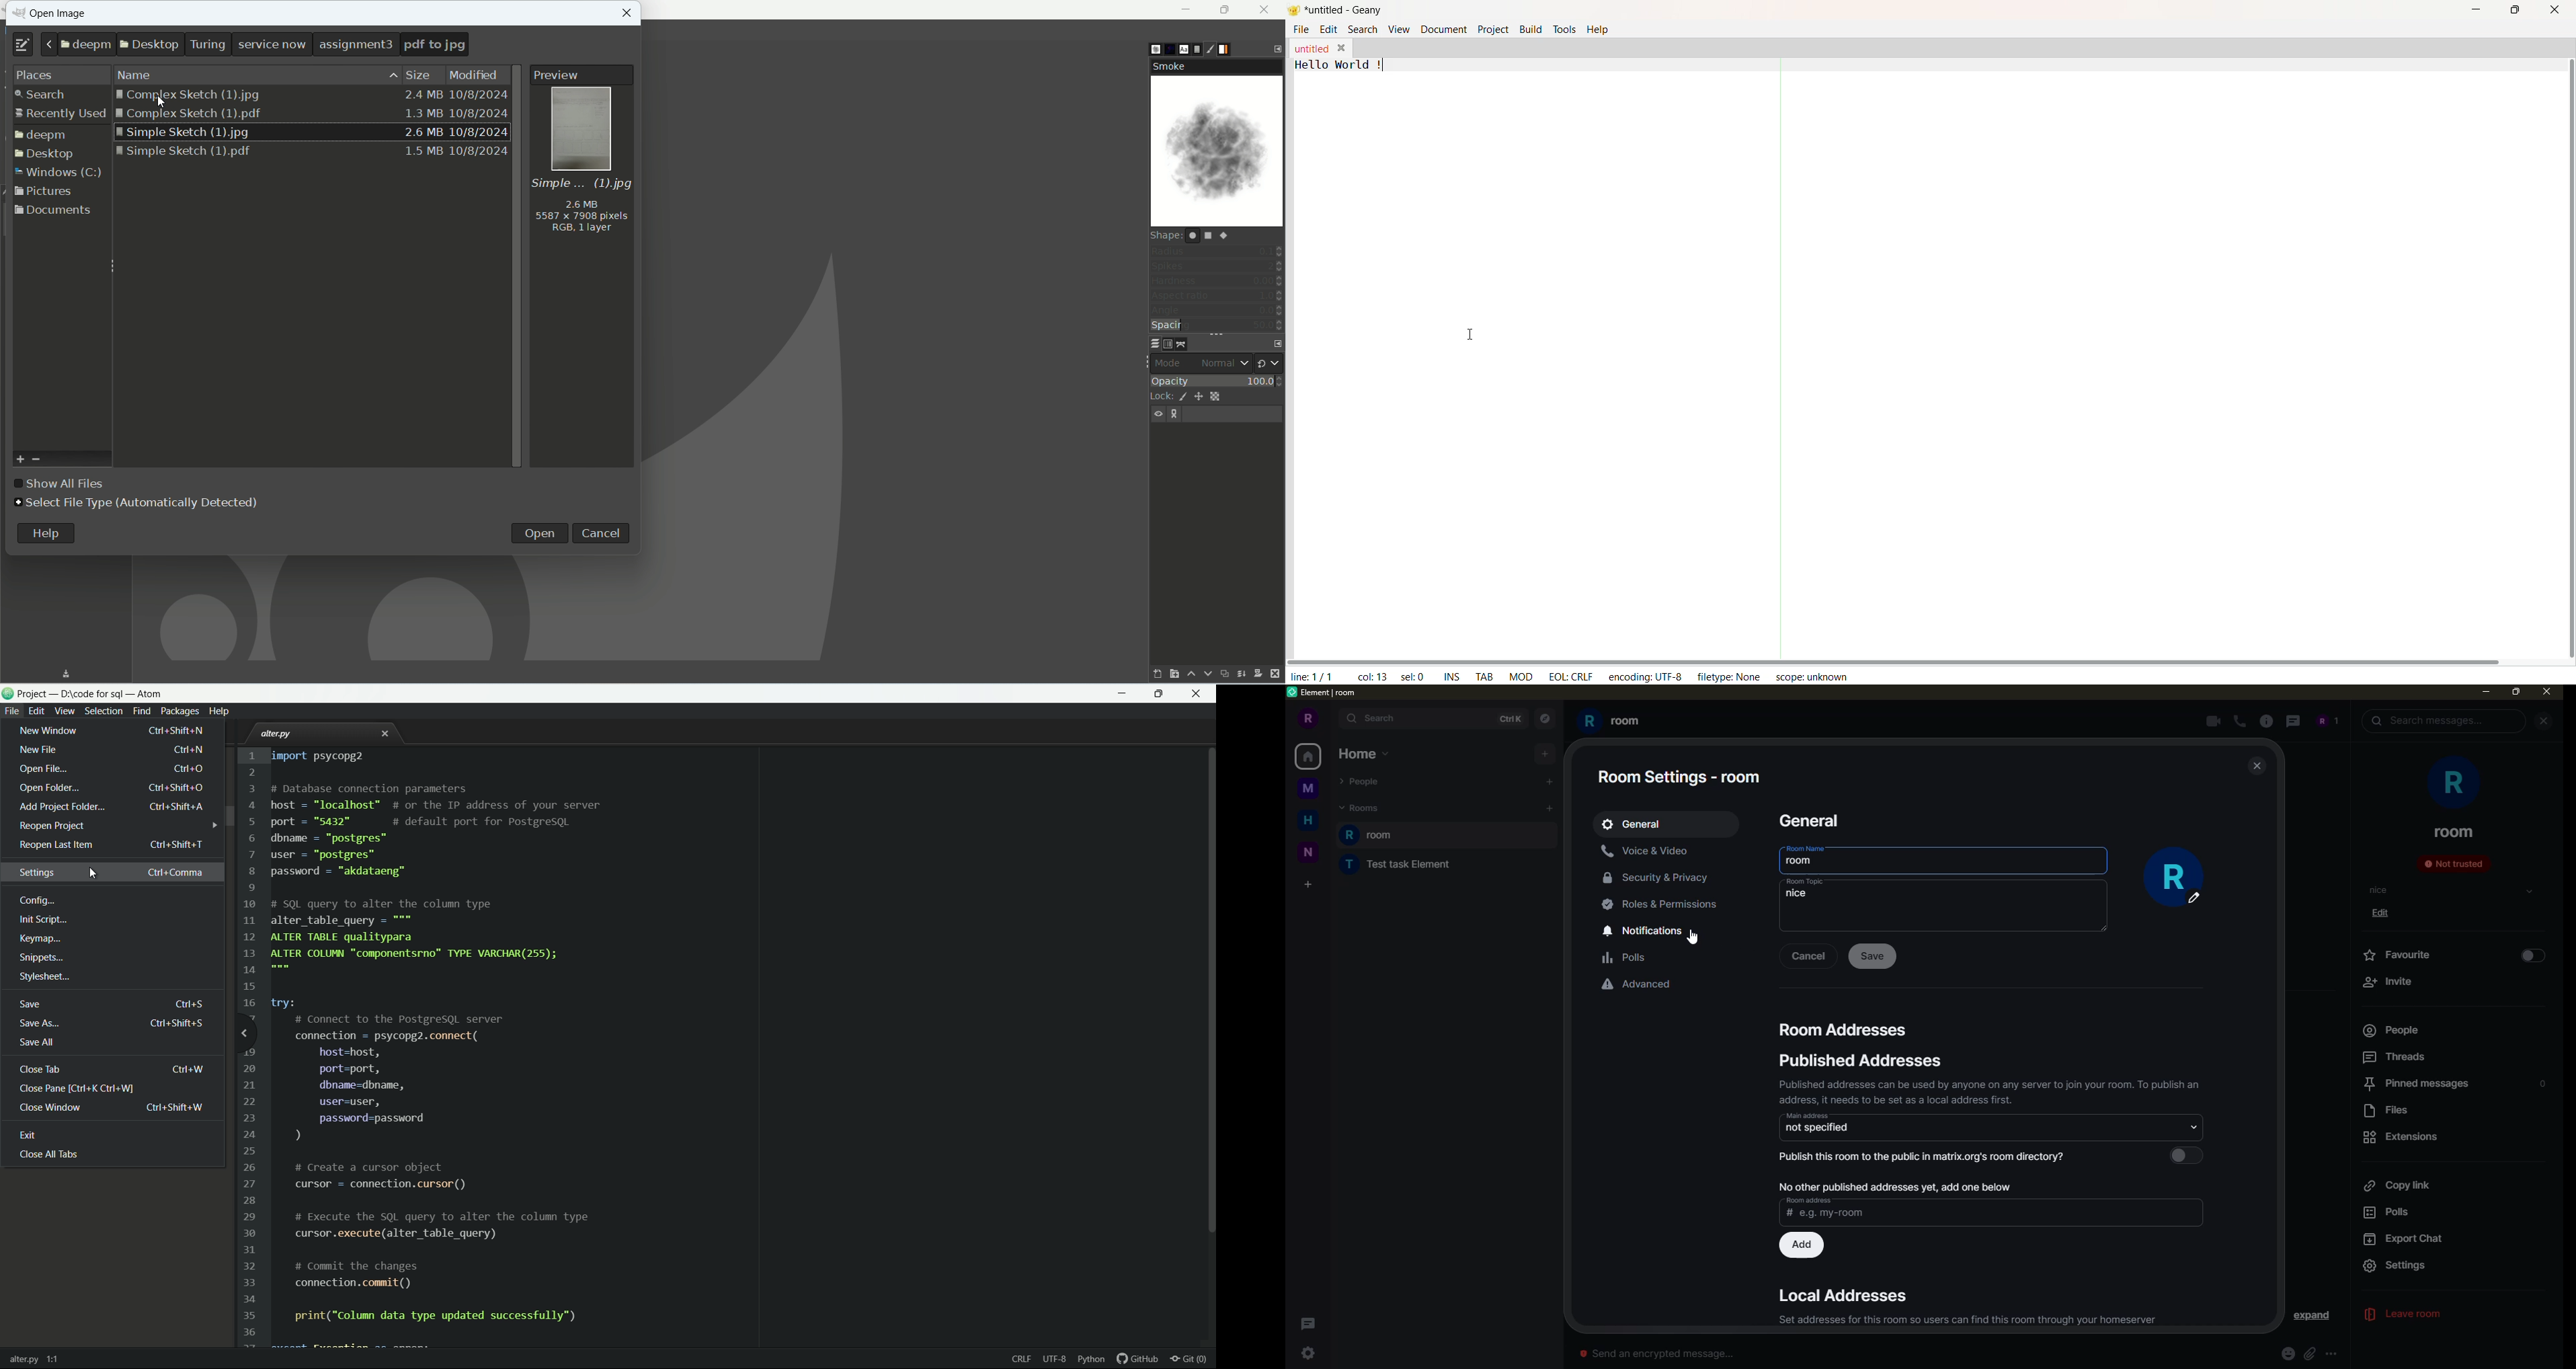  What do you see at coordinates (2258, 767) in the screenshot?
I see `close` at bounding box center [2258, 767].